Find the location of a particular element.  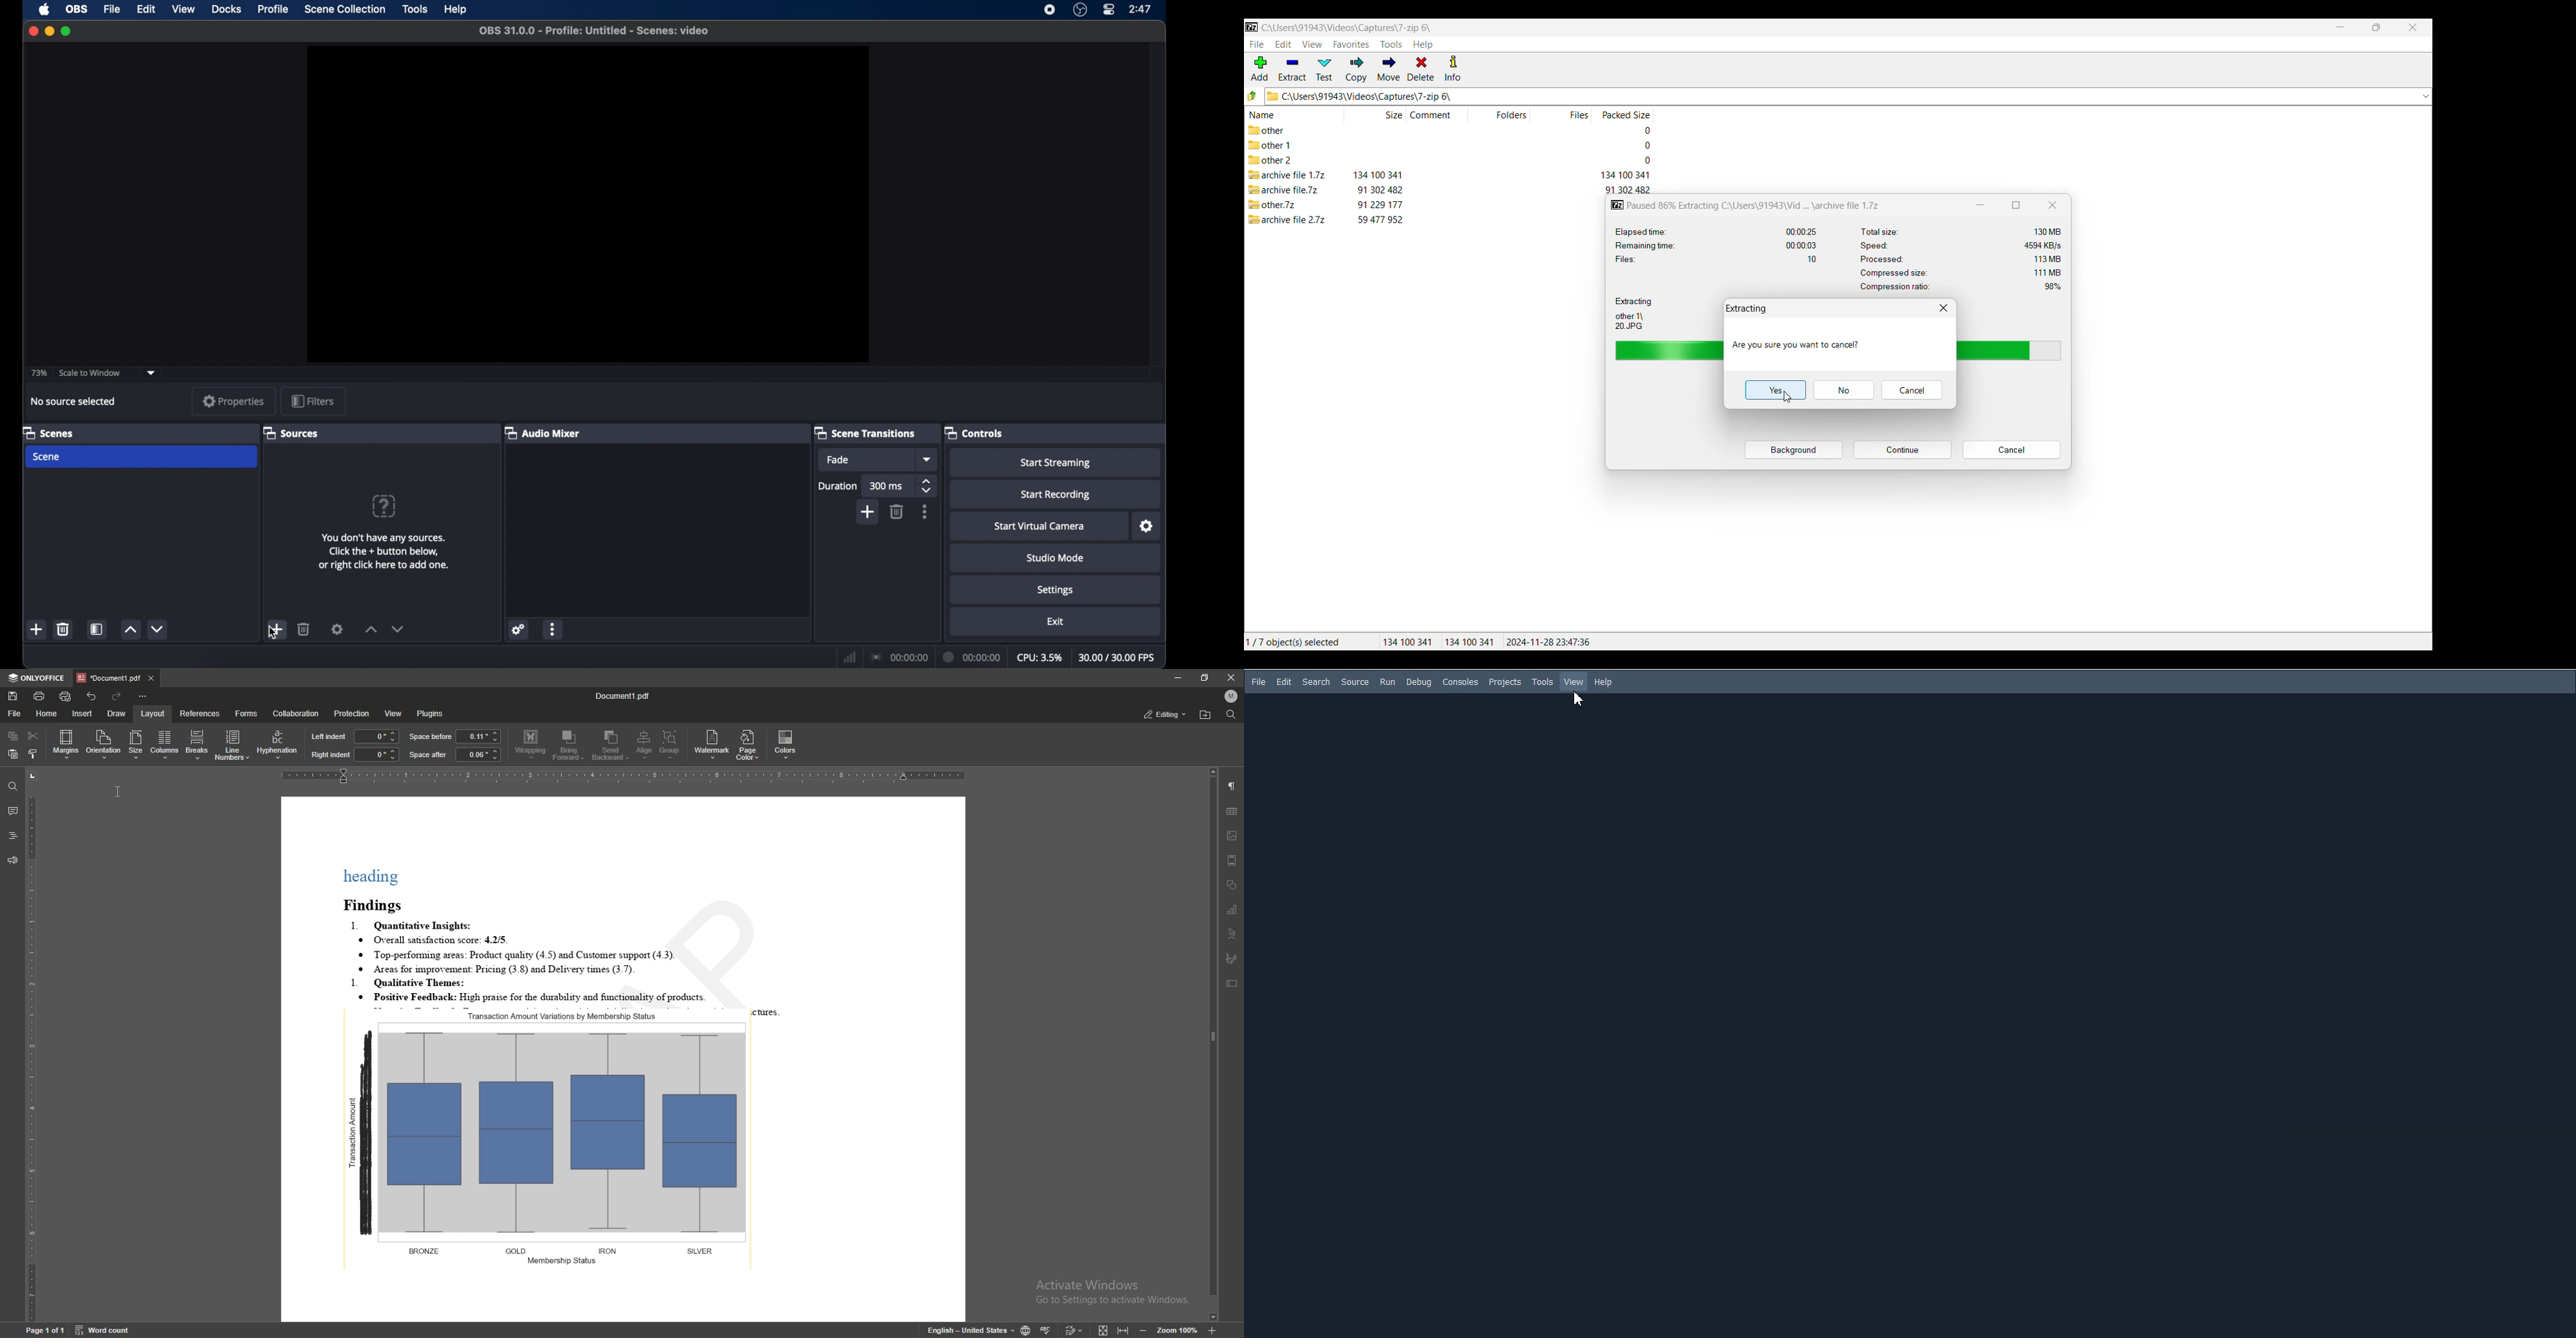

packed size is located at coordinates (1644, 160).